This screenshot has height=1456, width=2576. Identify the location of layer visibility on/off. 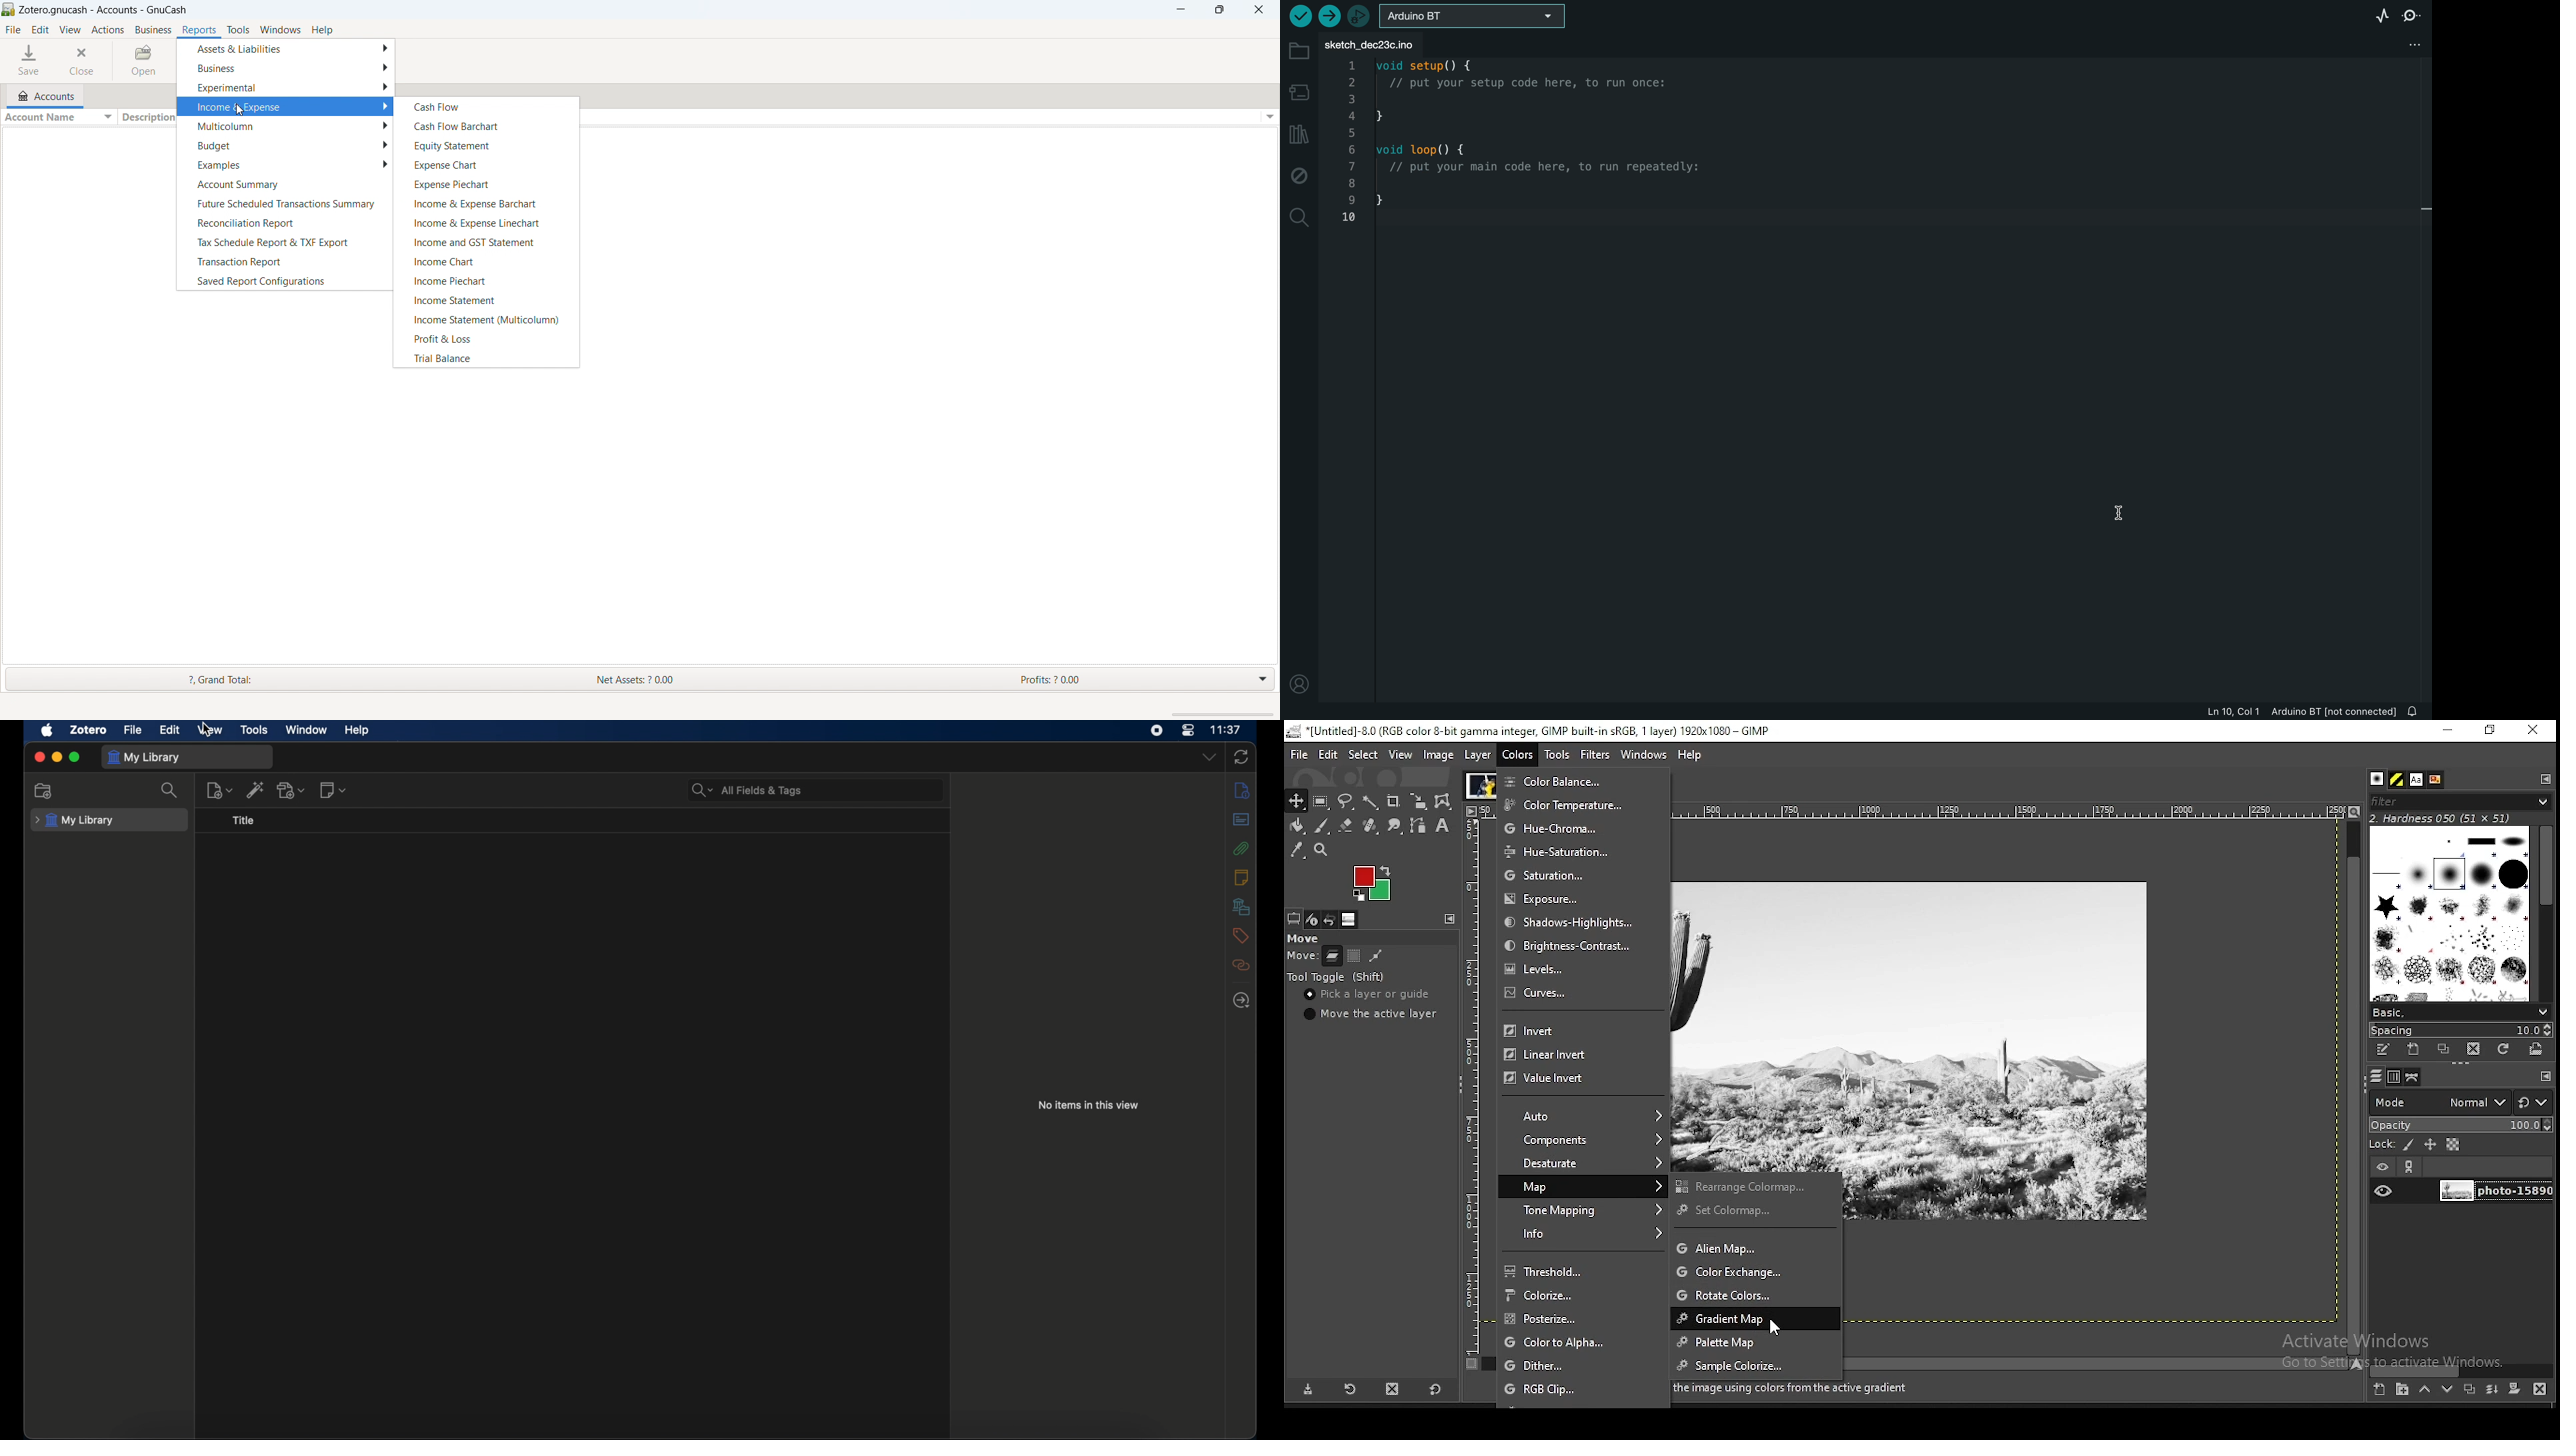
(2383, 1192).